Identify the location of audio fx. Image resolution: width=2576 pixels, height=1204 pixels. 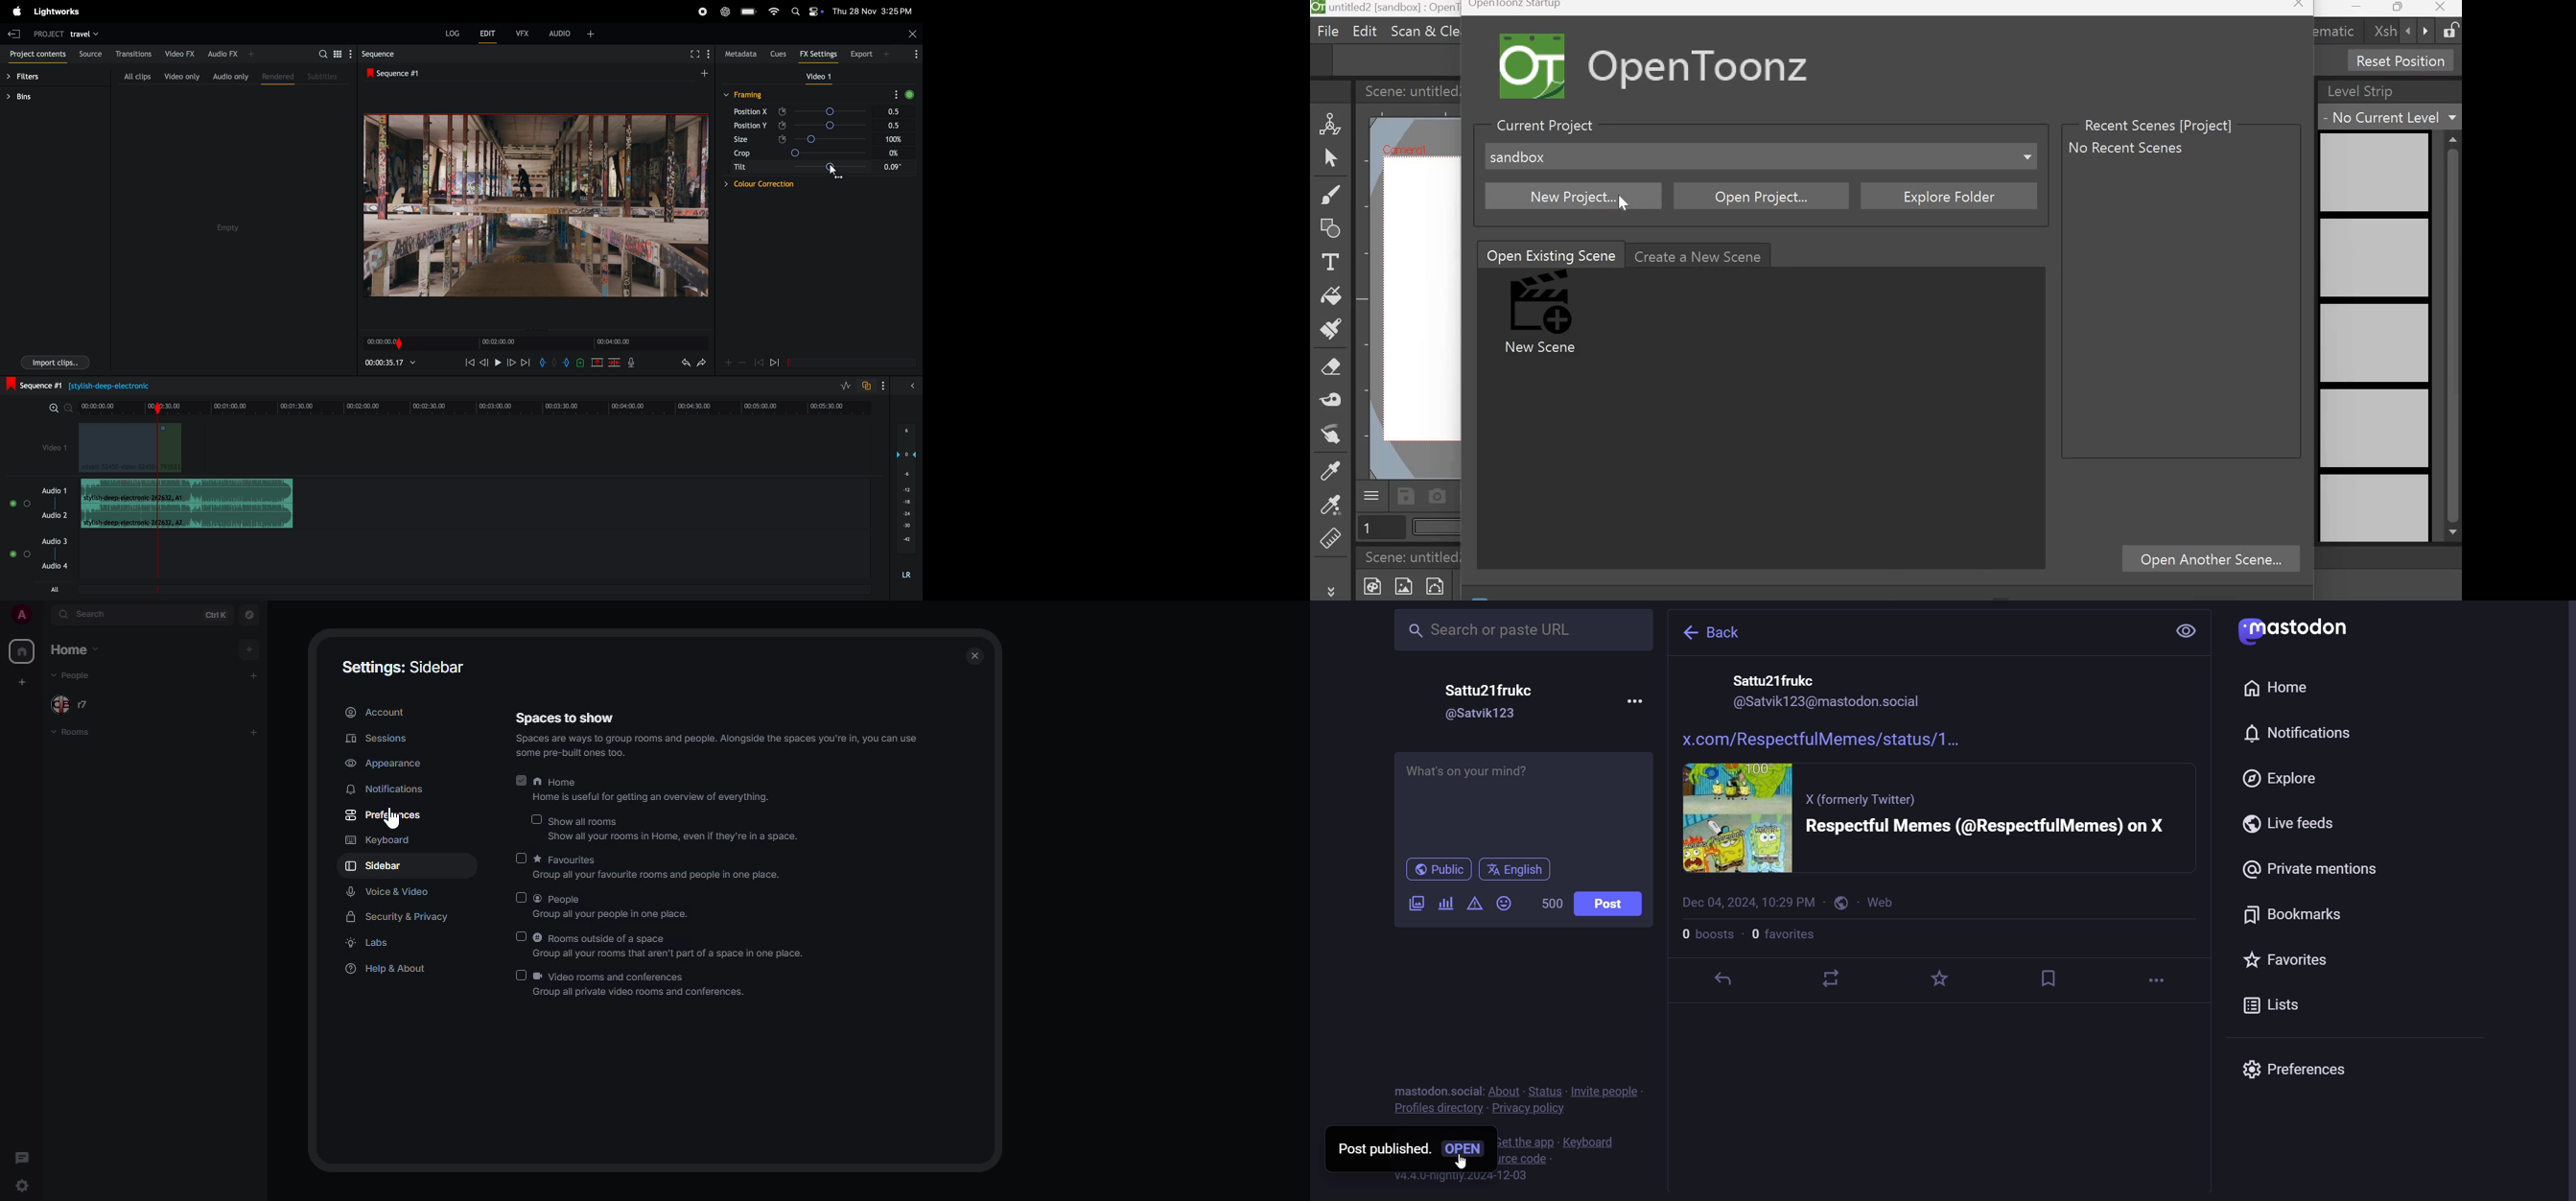
(232, 54).